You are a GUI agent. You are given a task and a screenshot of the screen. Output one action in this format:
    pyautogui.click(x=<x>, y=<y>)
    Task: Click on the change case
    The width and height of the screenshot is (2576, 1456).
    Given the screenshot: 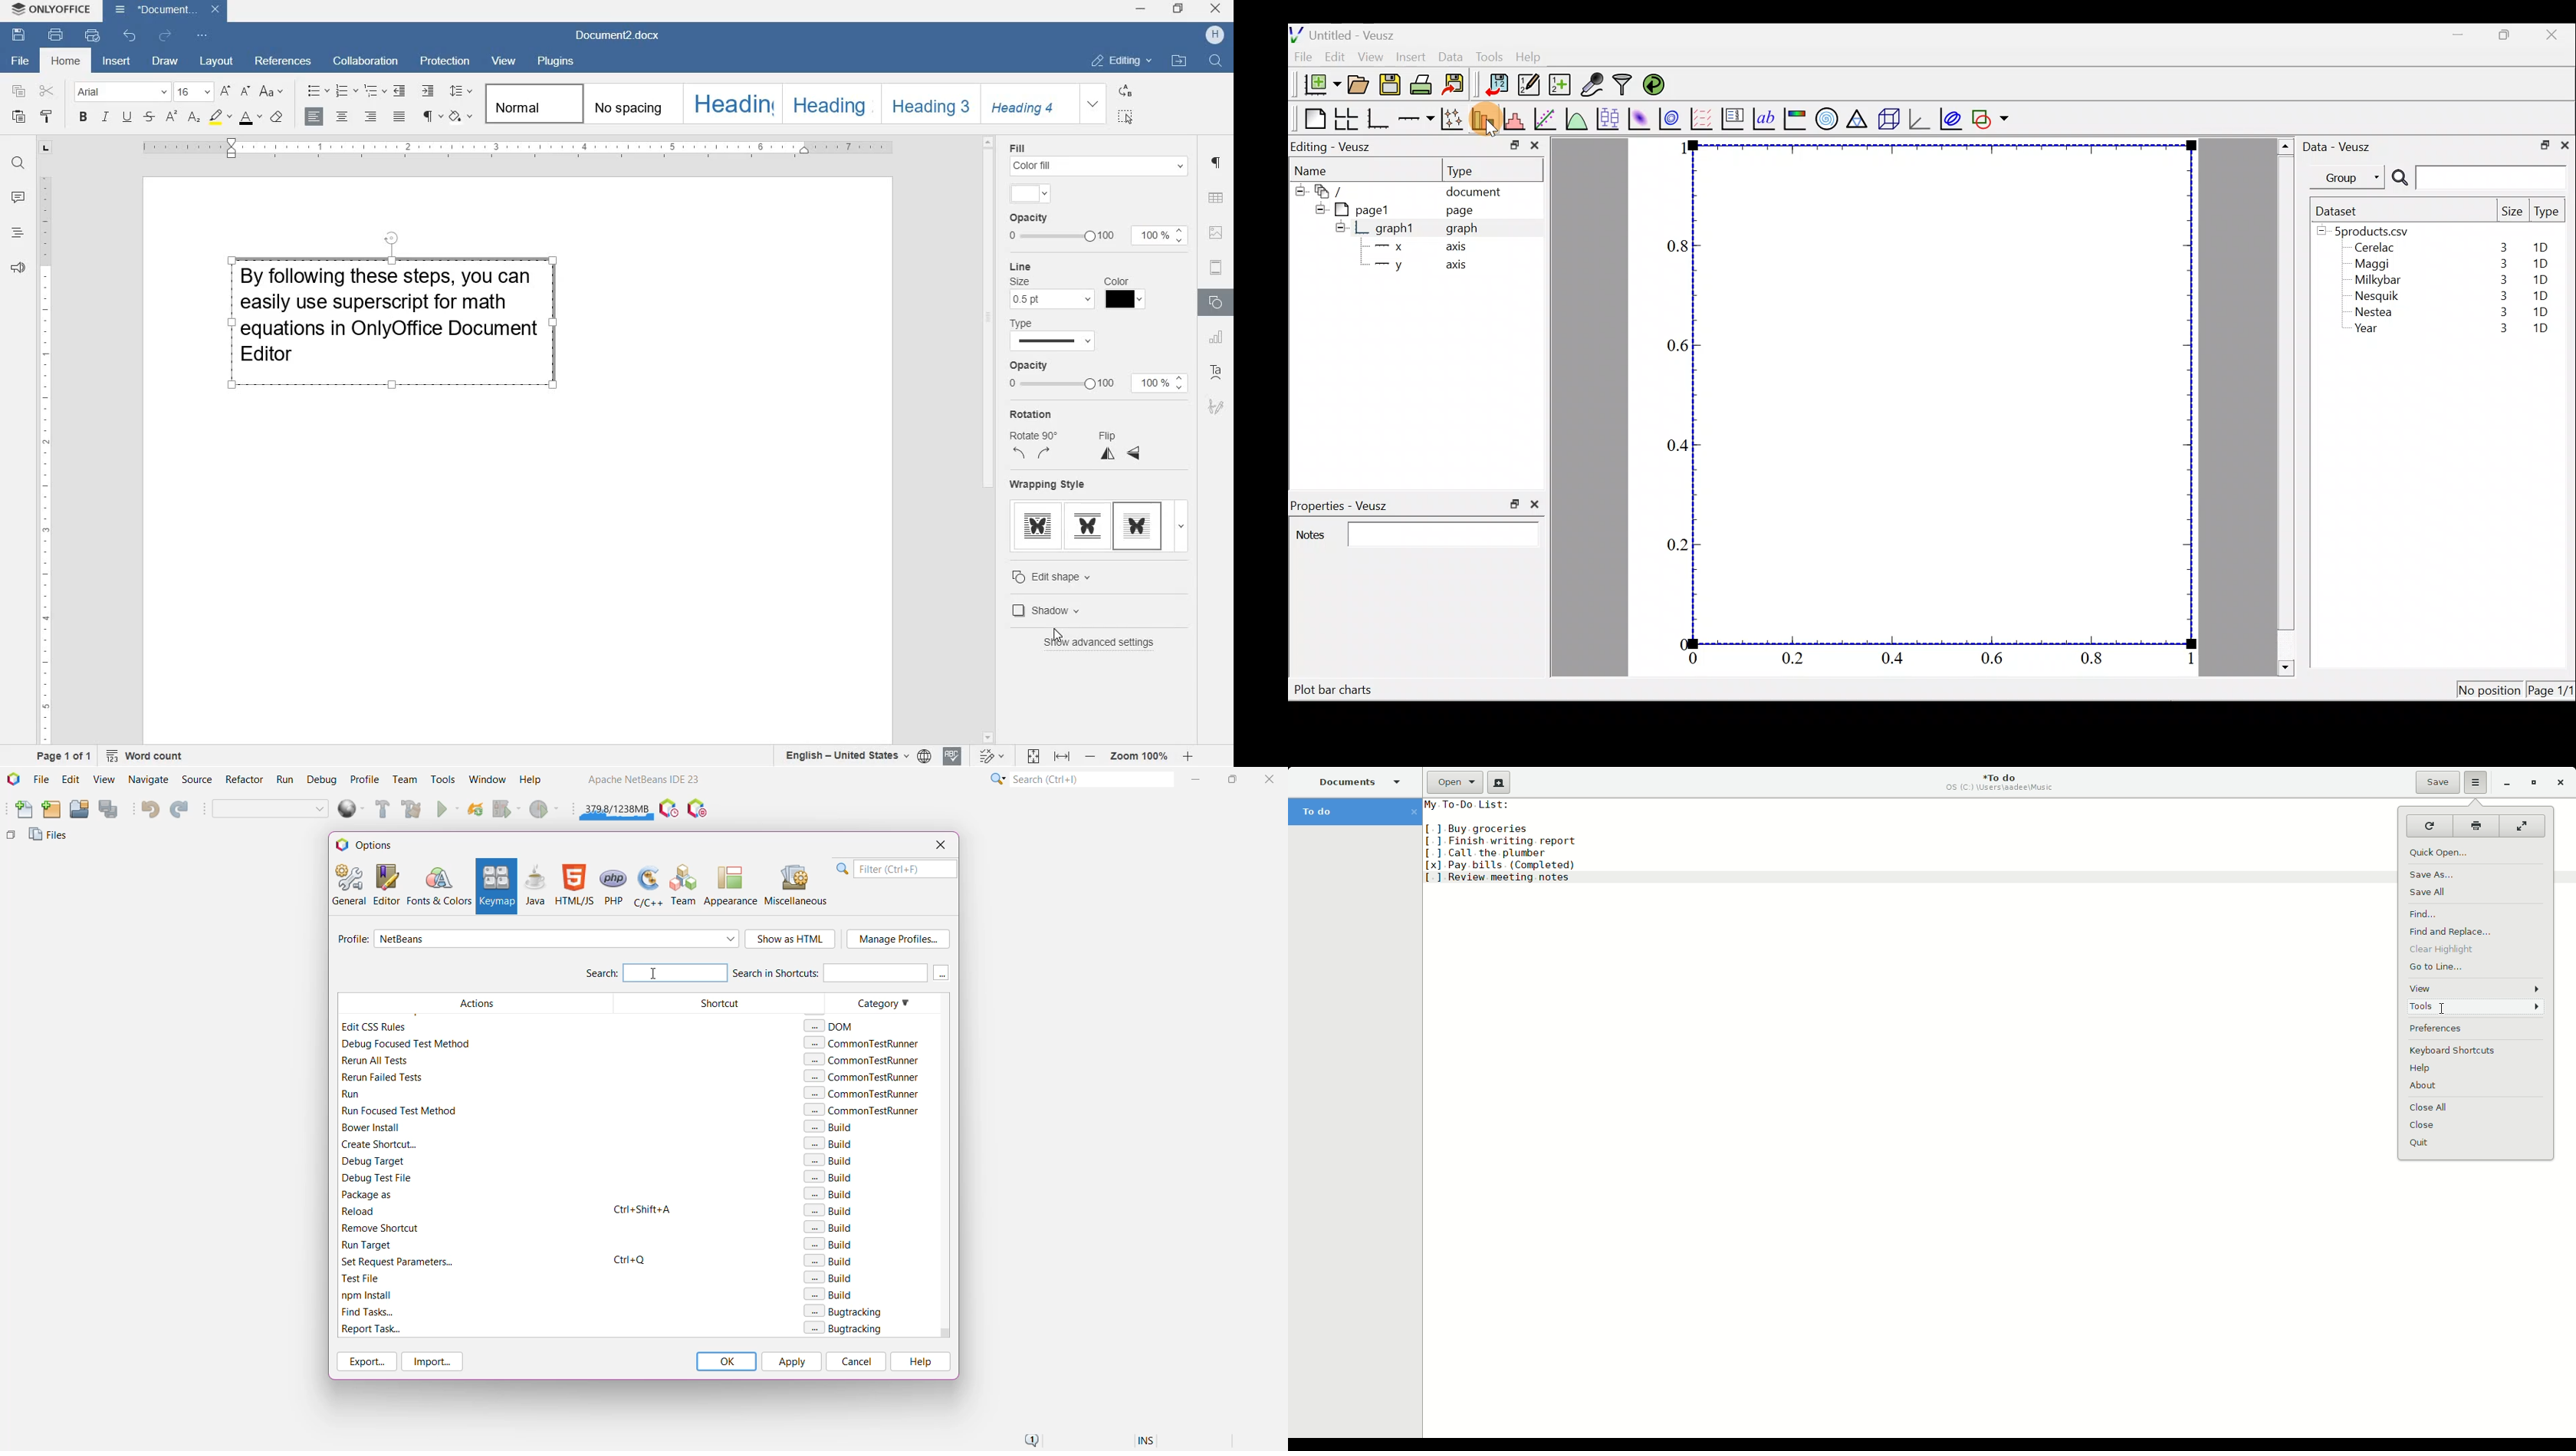 What is the action you would take?
    pyautogui.click(x=272, y=92)
    